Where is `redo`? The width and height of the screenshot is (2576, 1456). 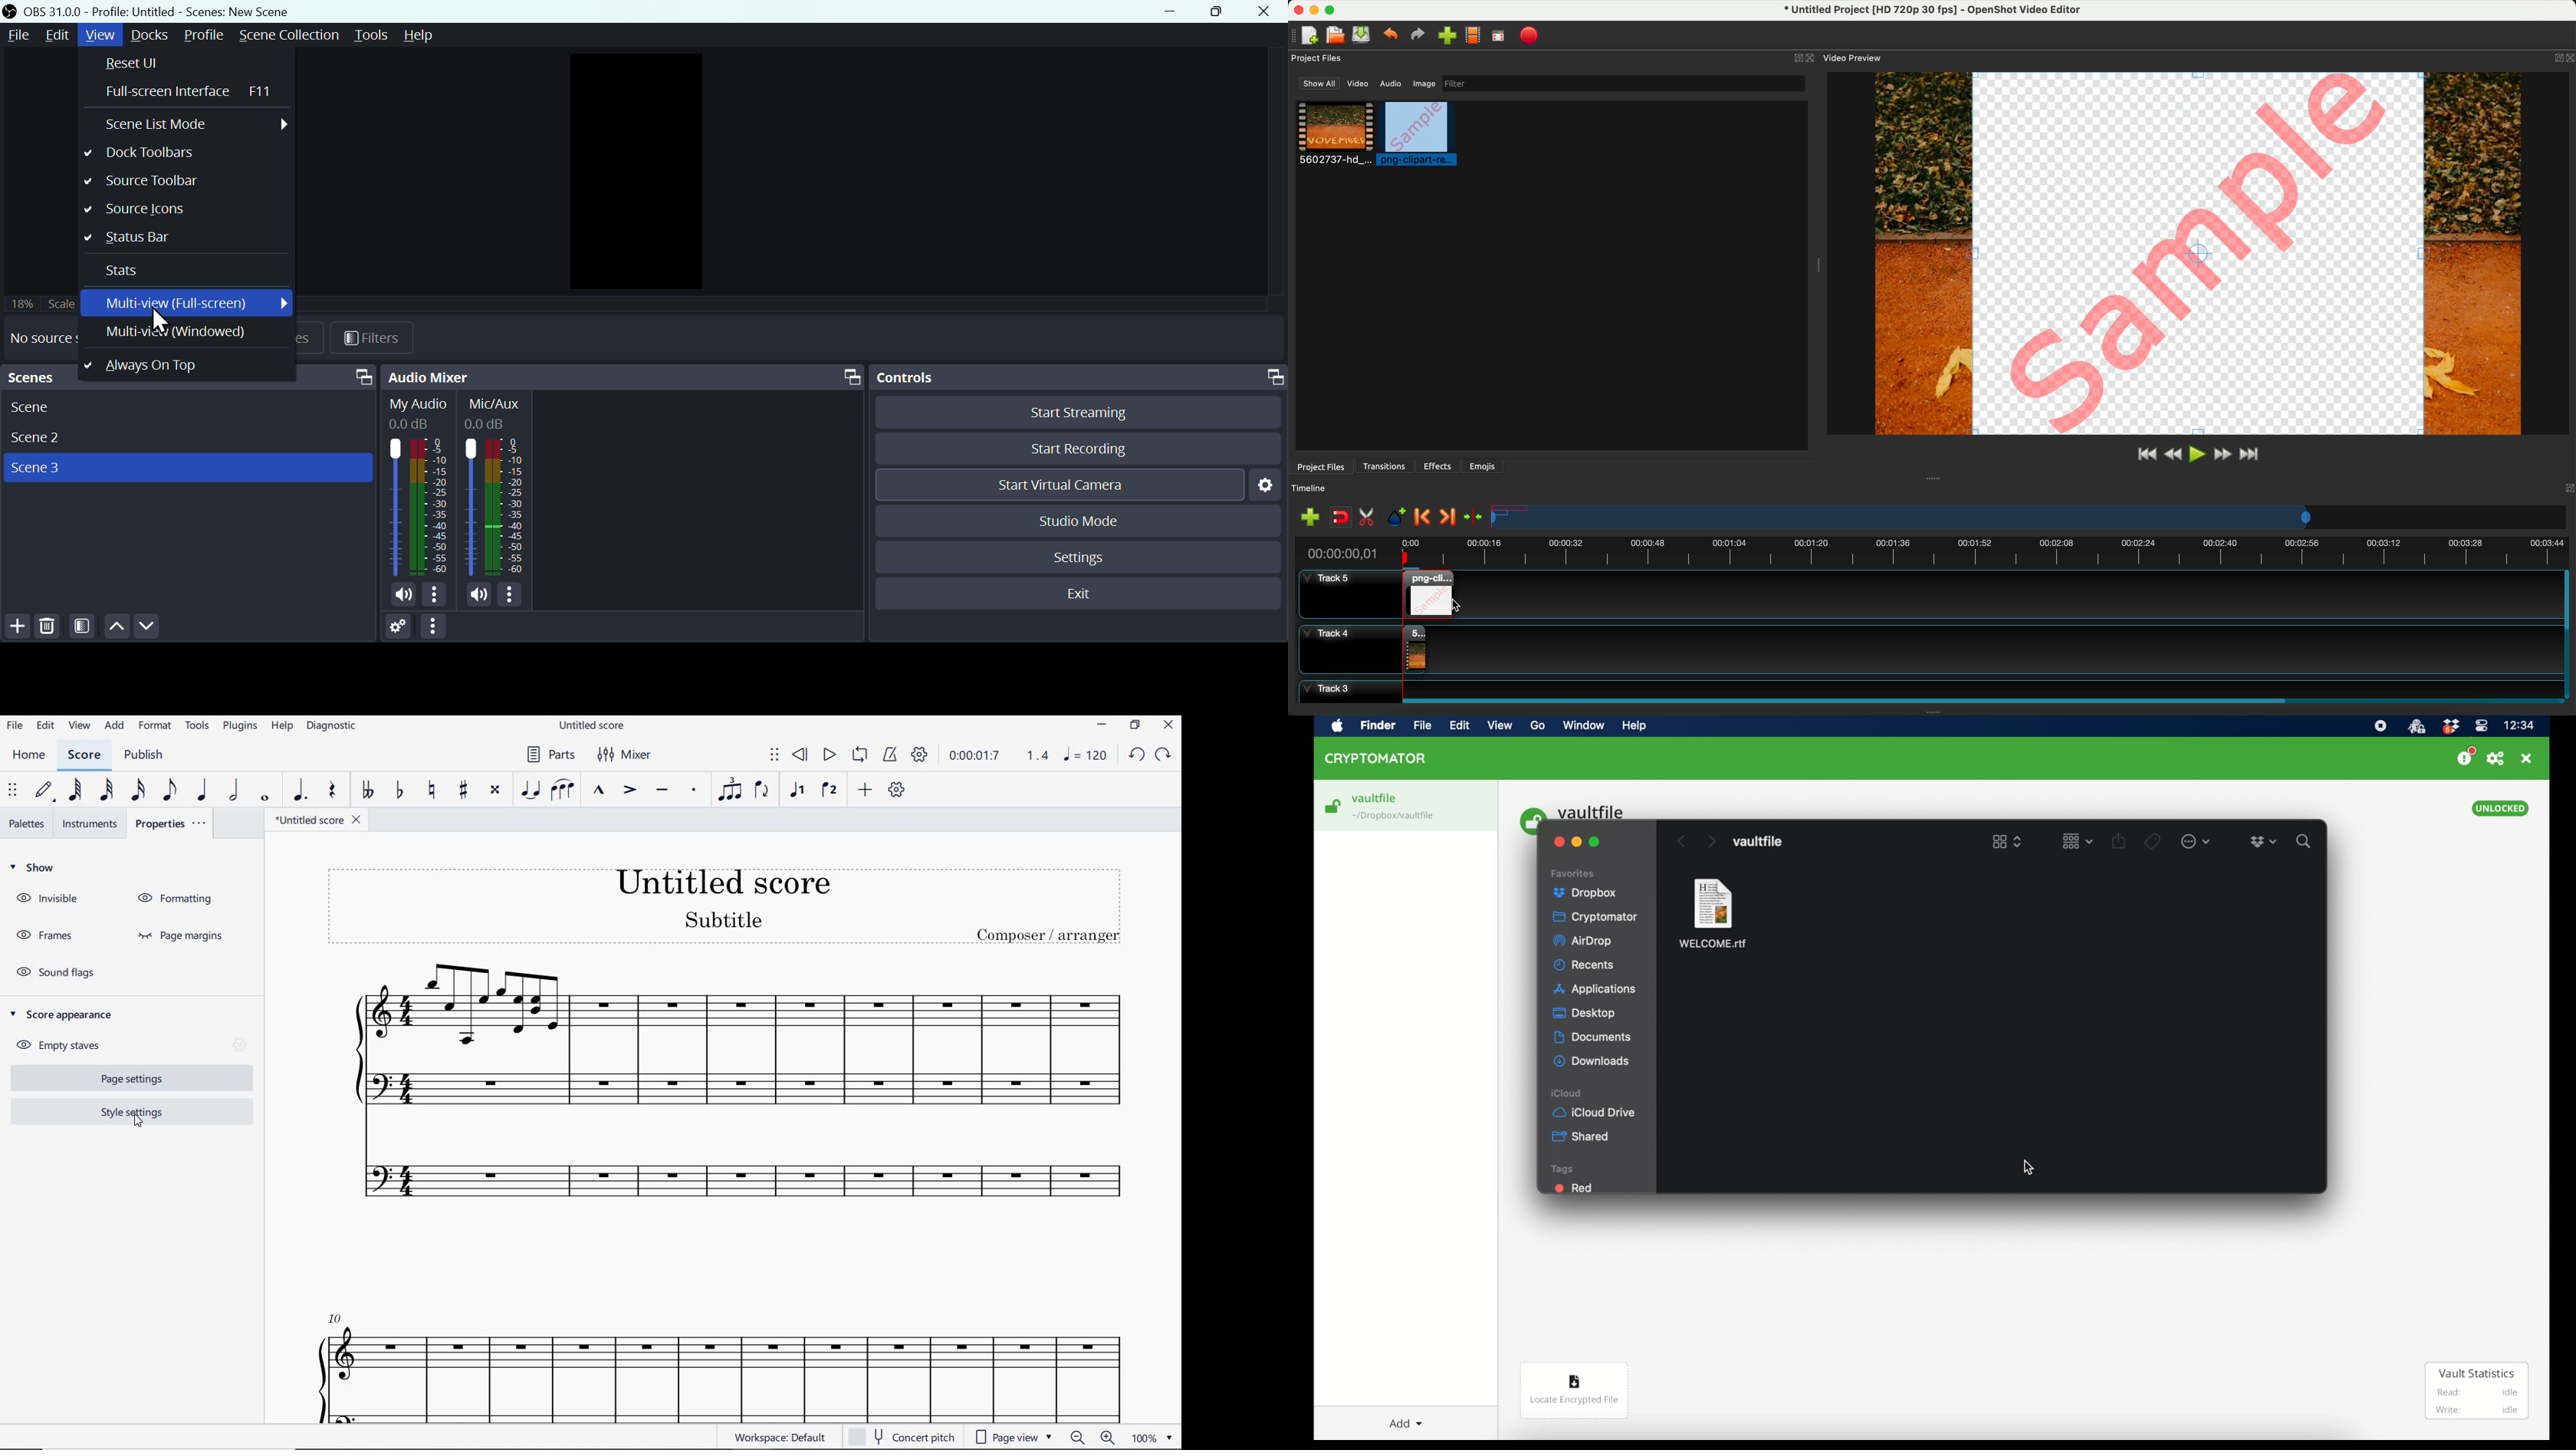 redo is located at coordinates (1420, 36).